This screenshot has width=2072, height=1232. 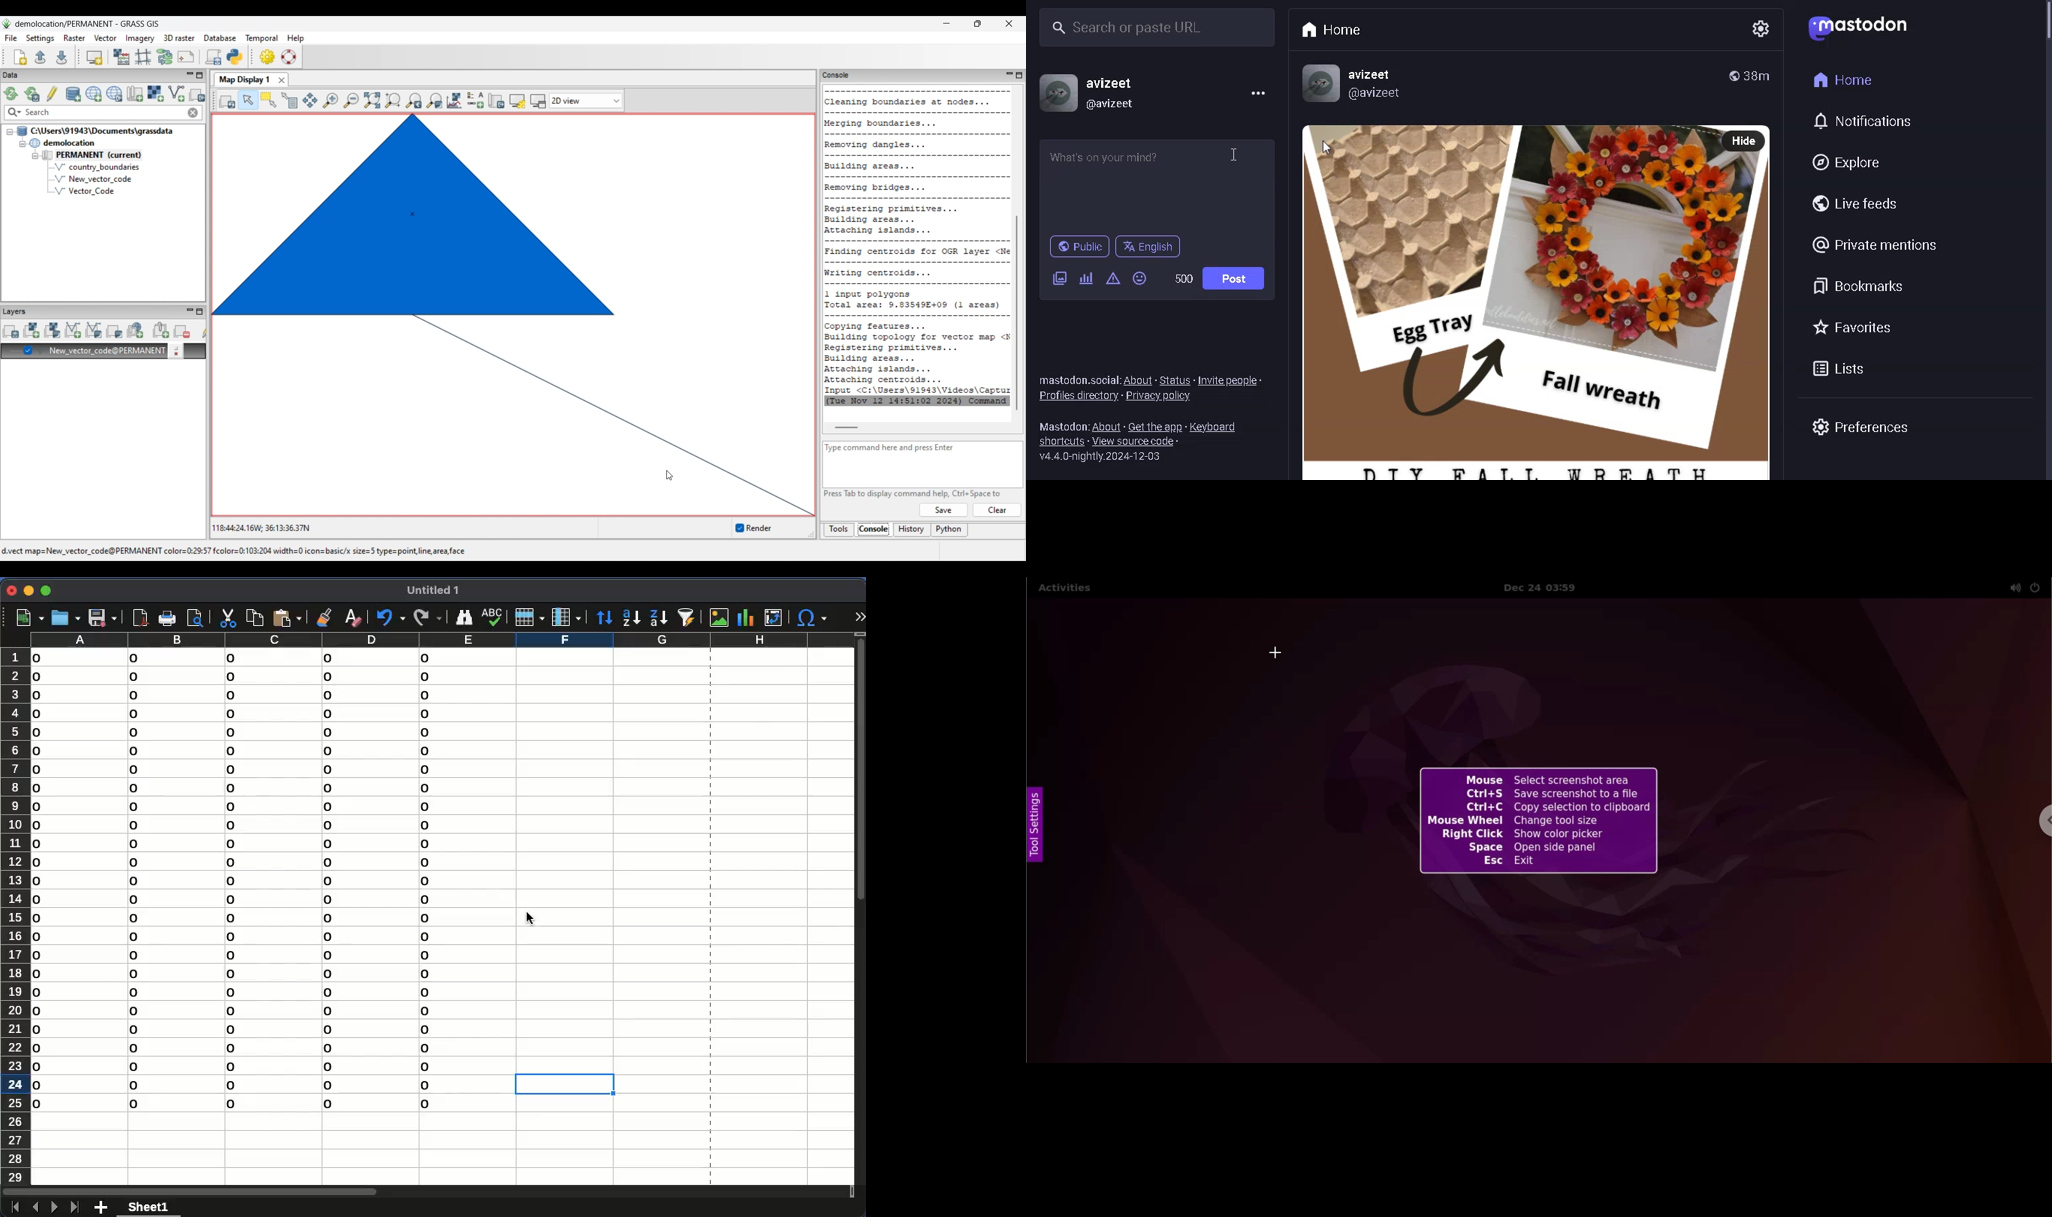 I want to click on search tab, so click(x=1152, y=29).